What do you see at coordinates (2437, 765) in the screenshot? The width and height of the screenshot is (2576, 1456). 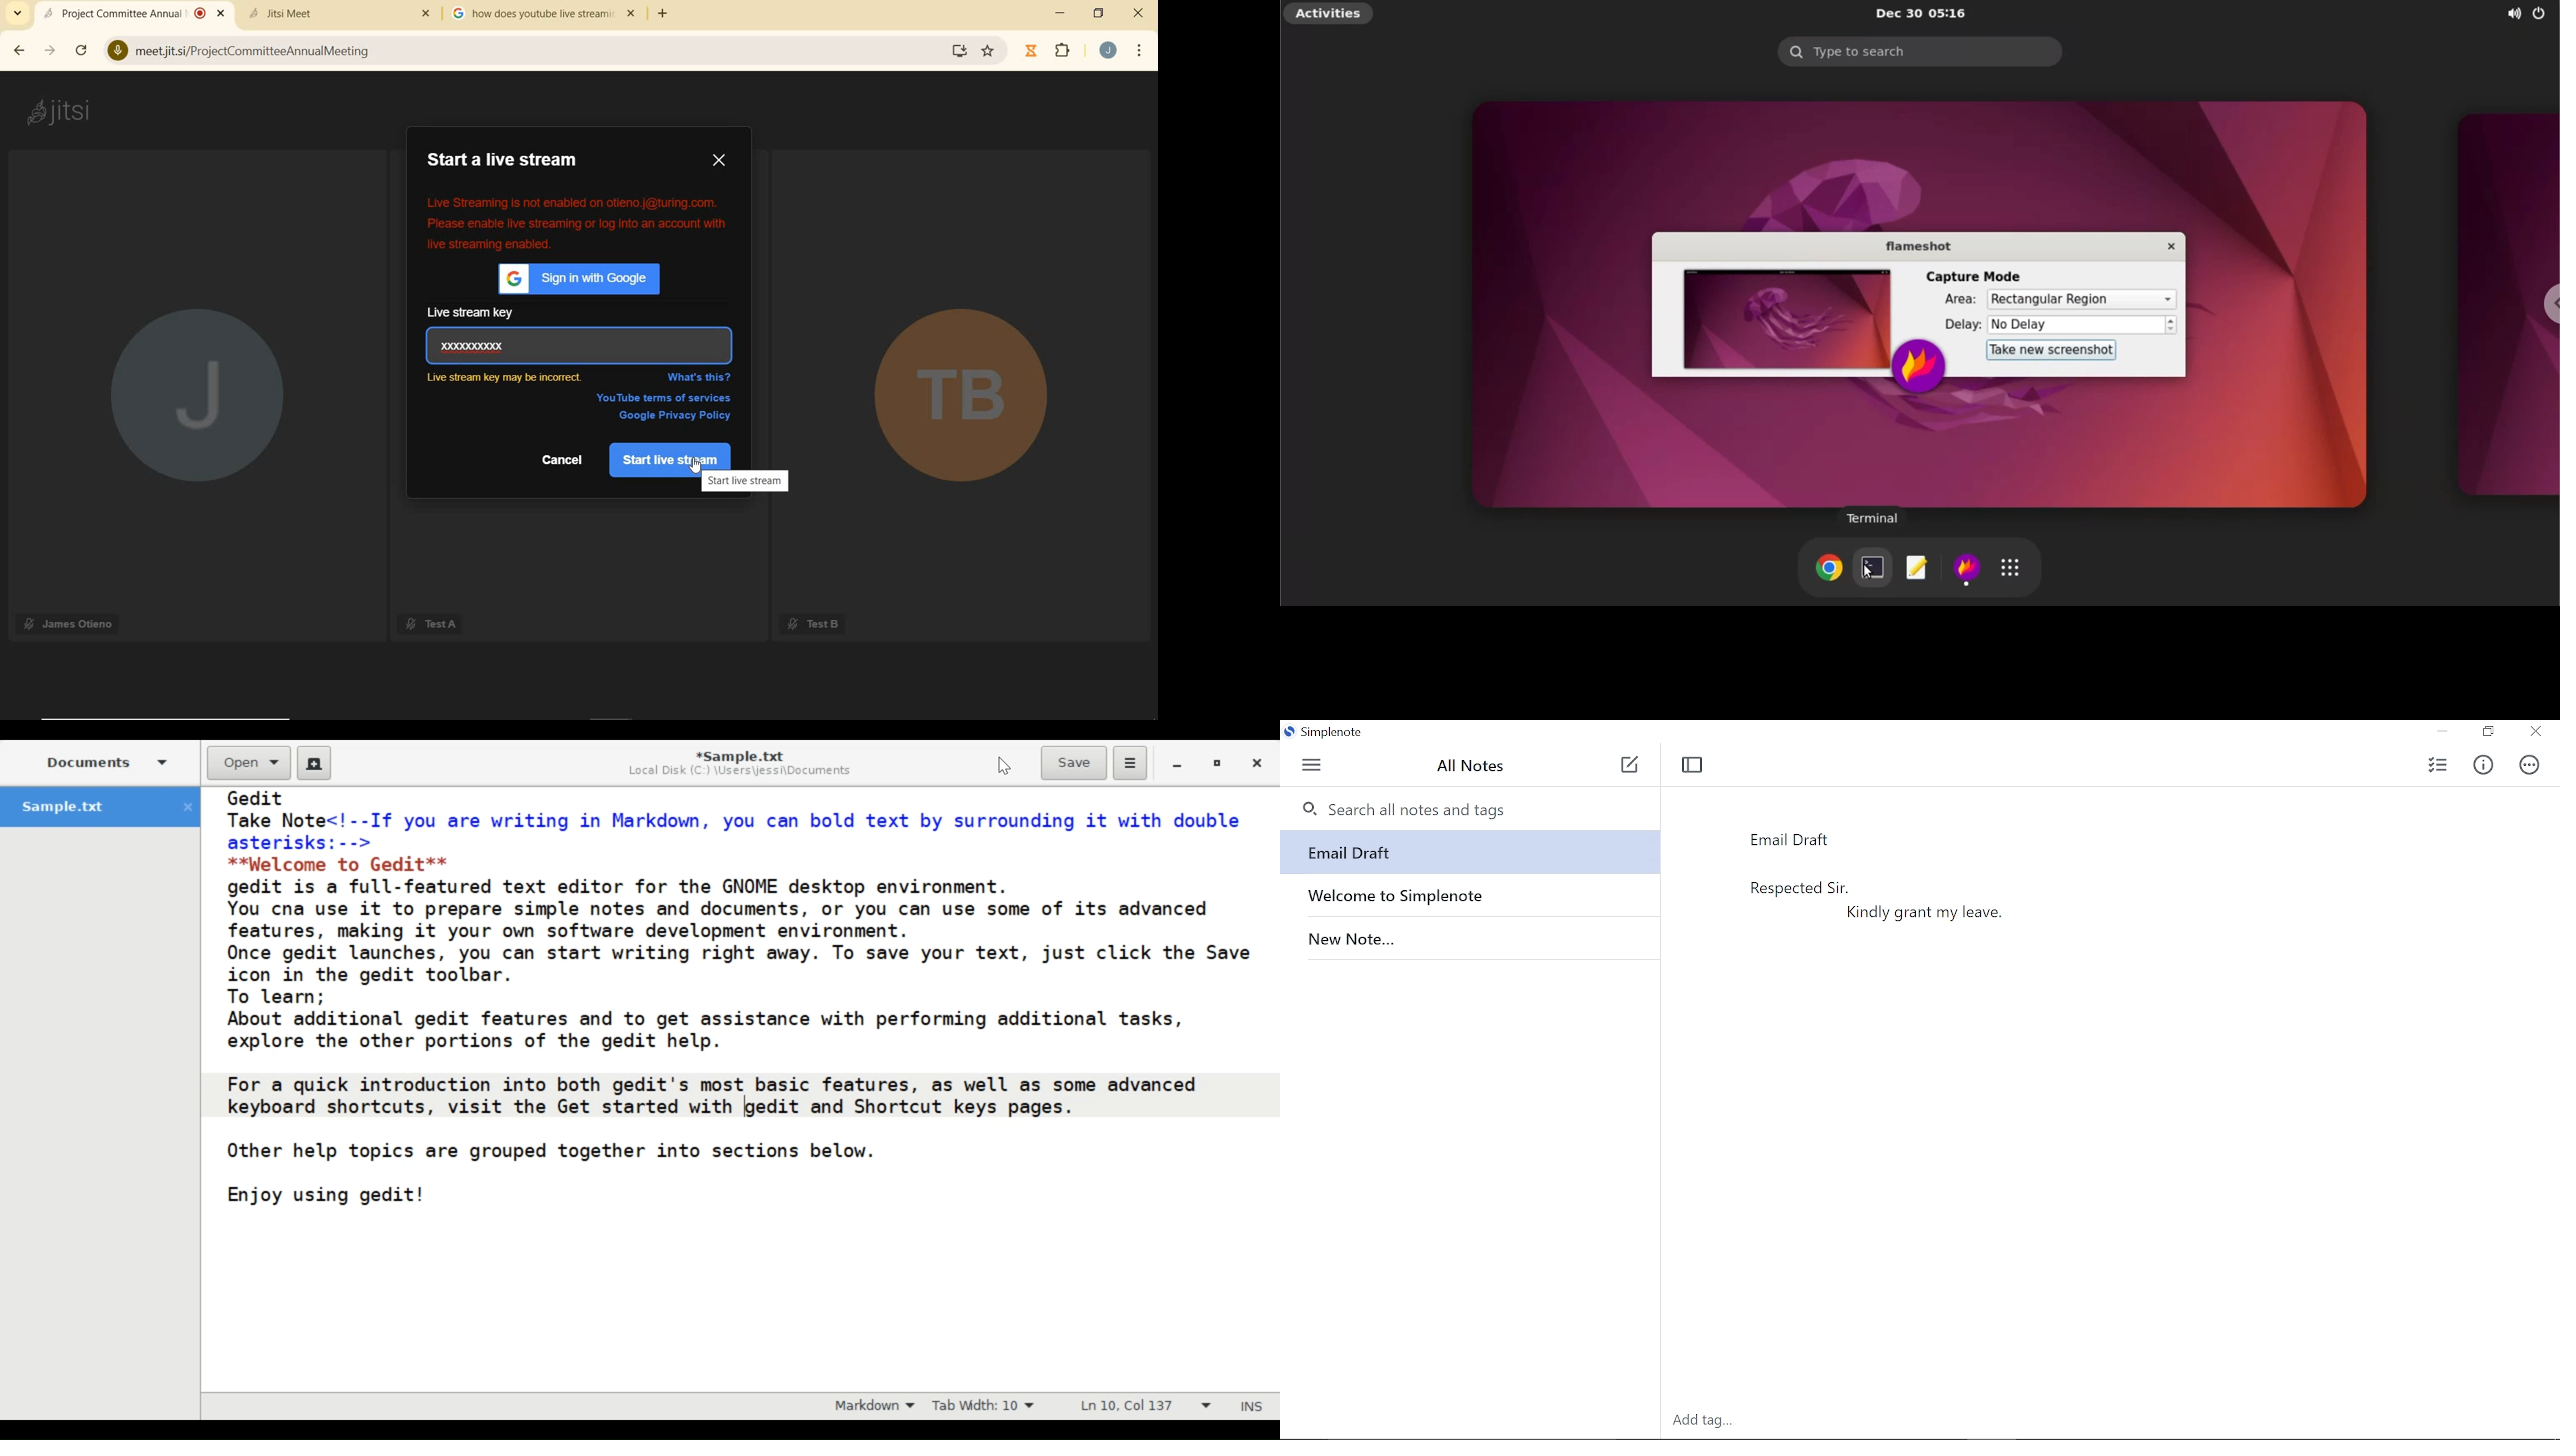 I see `checklist` at bounding box center [2437, 765].